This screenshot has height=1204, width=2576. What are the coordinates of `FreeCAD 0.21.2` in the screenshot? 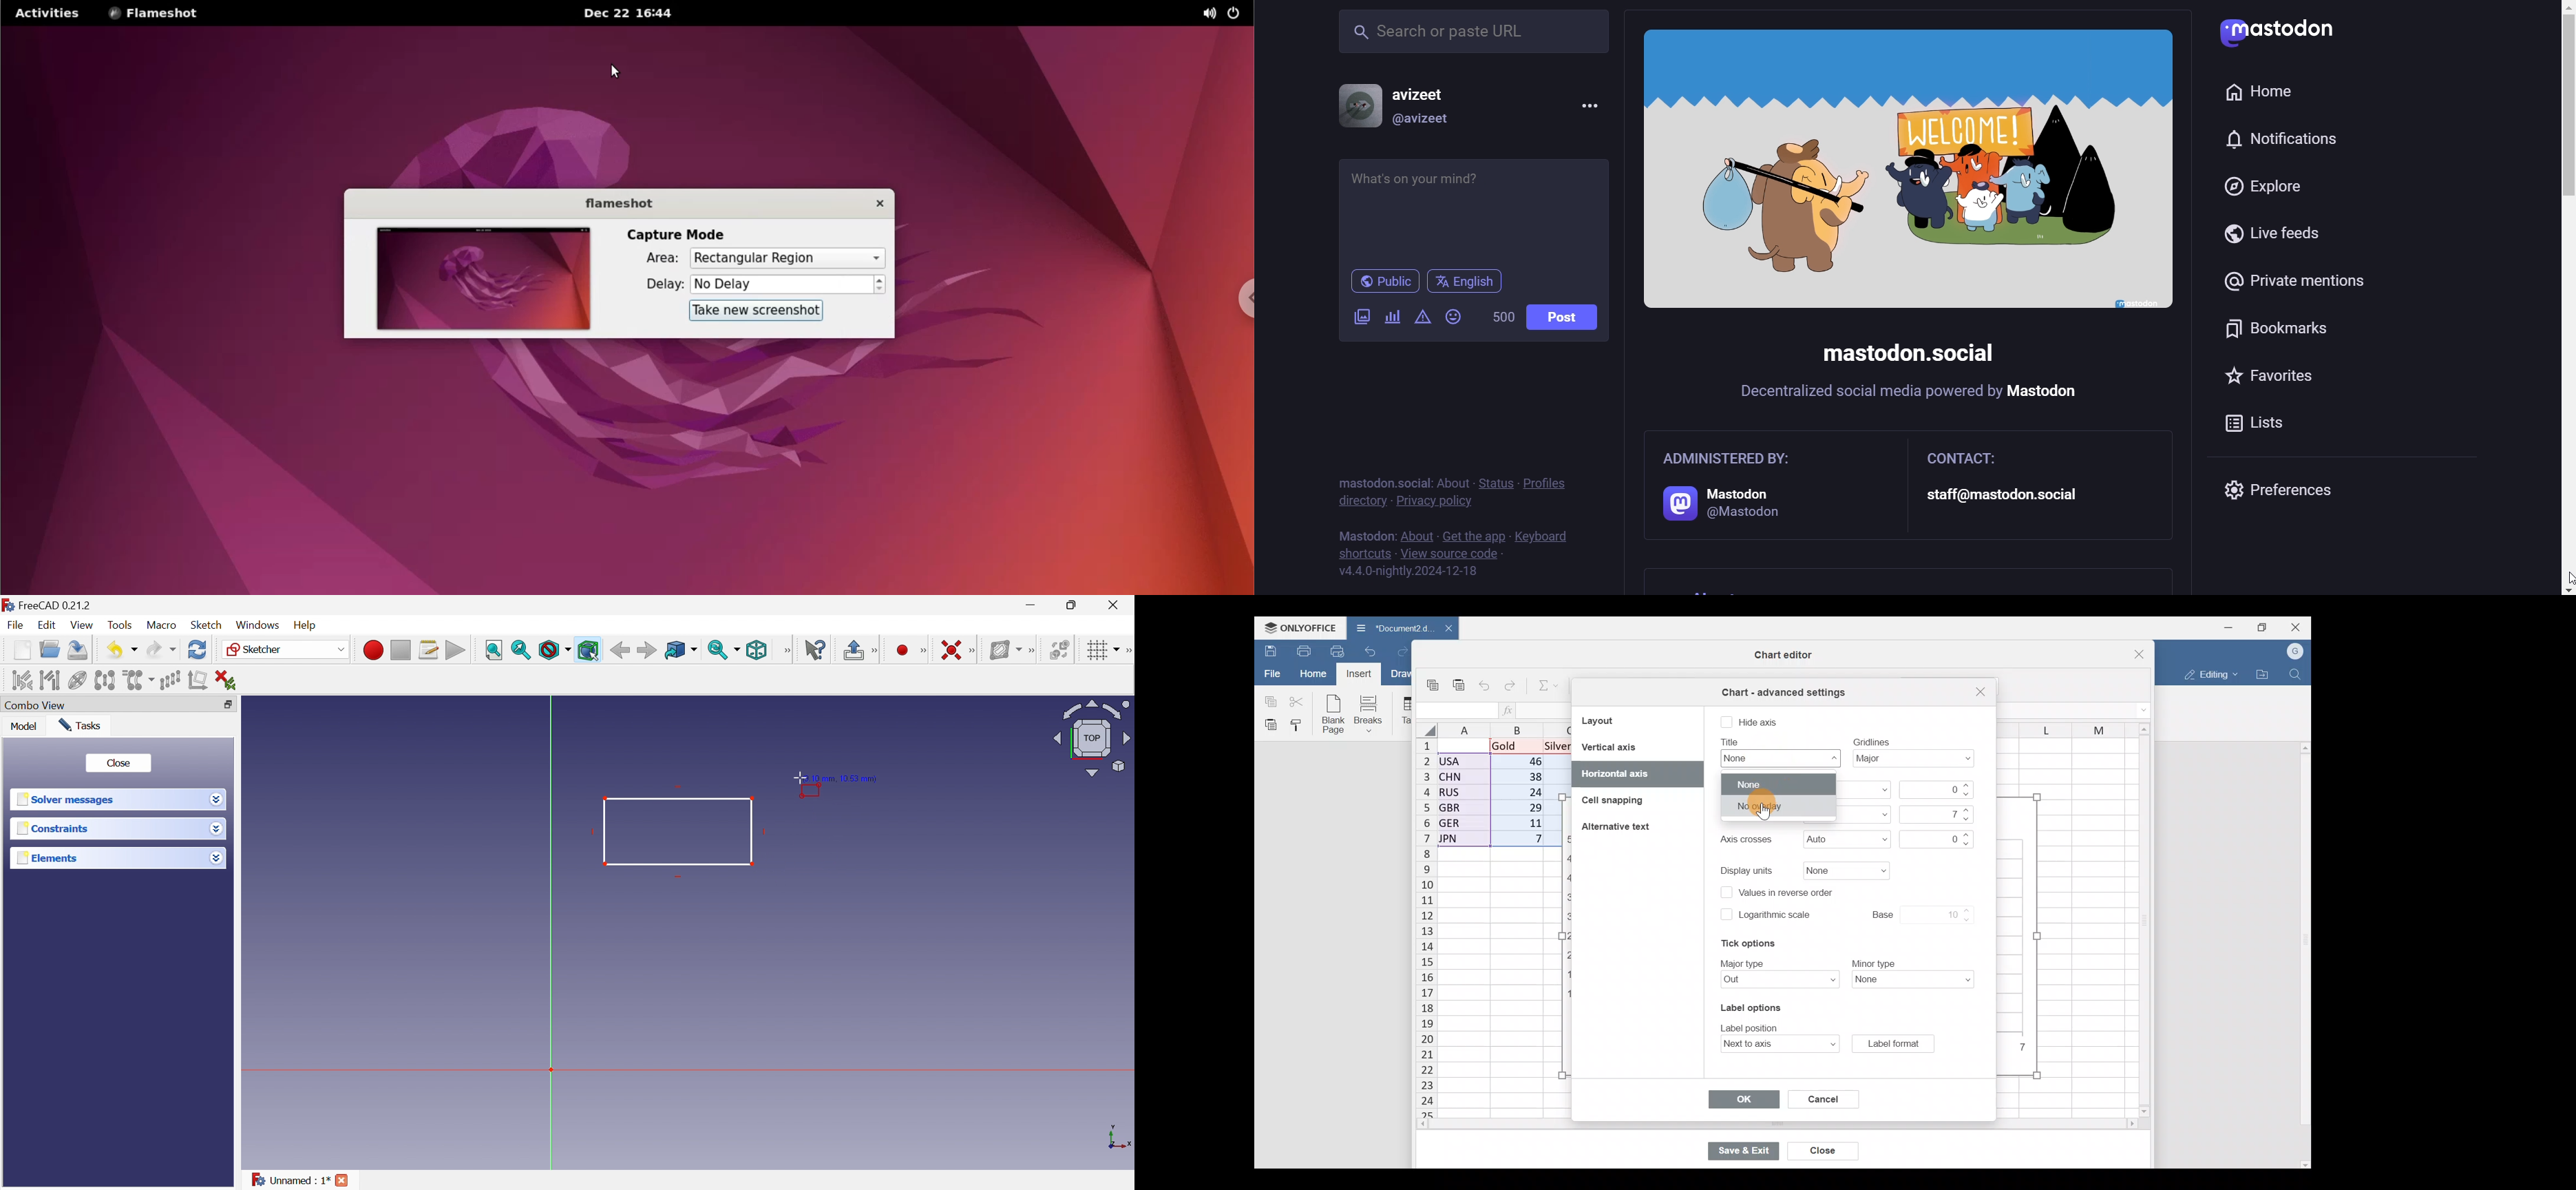 It's located at (56, 605).